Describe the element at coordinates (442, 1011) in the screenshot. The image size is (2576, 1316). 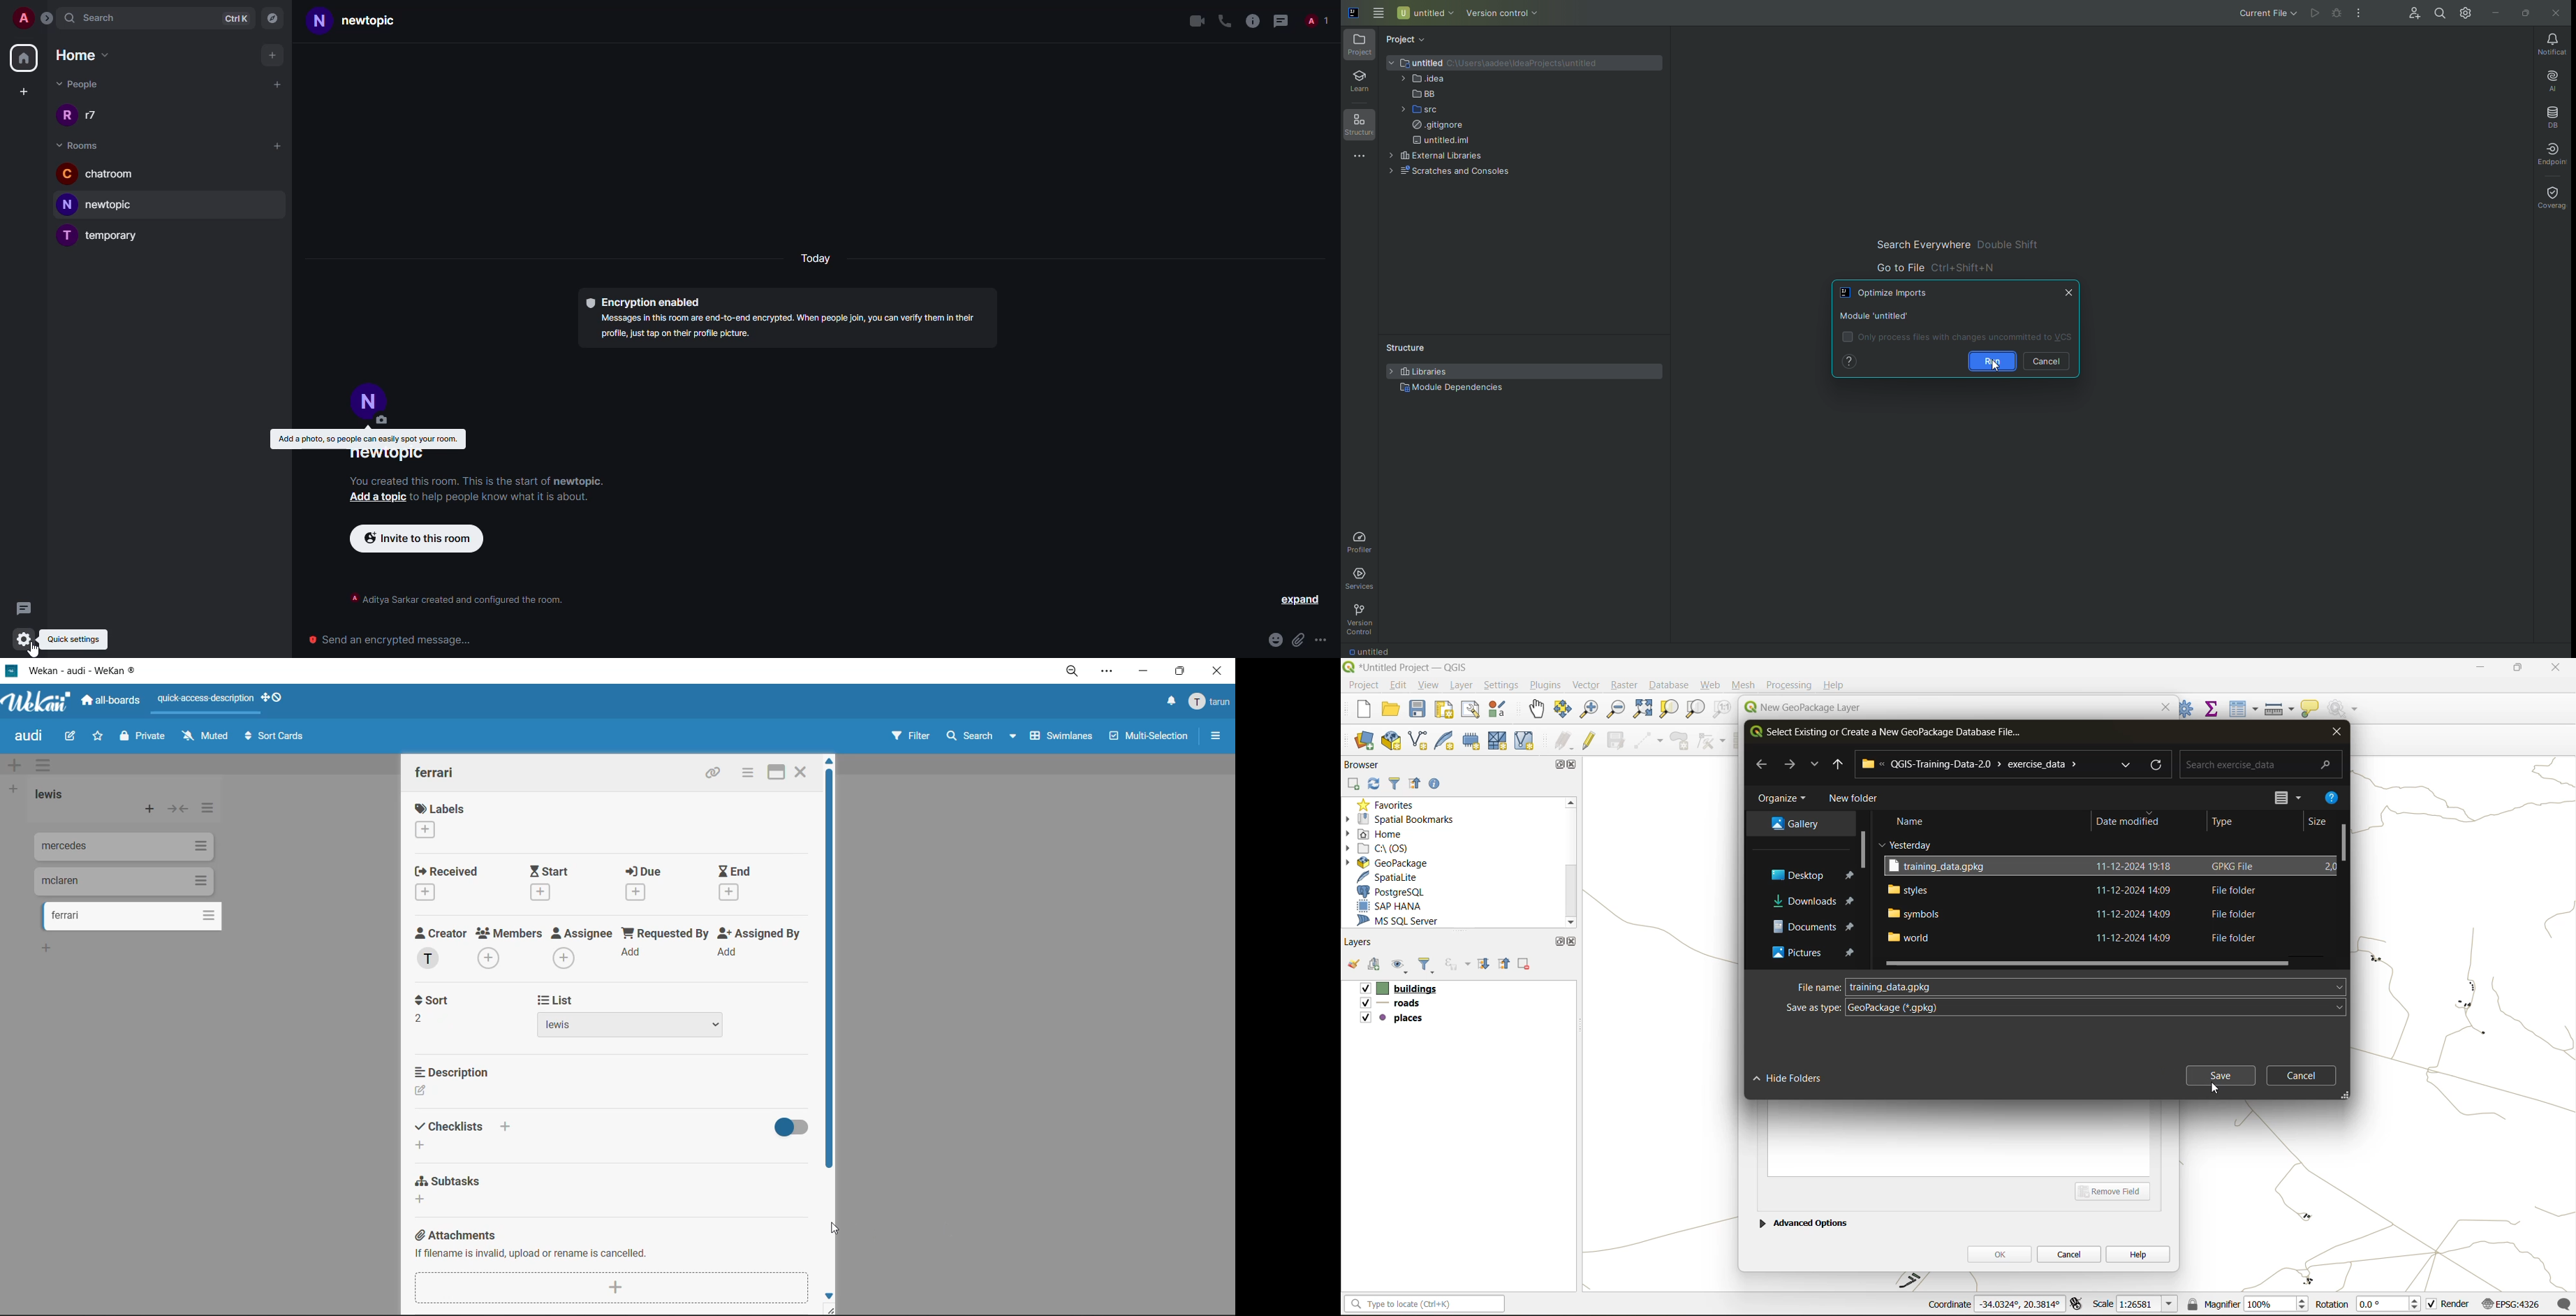
I see `sort` at that location.